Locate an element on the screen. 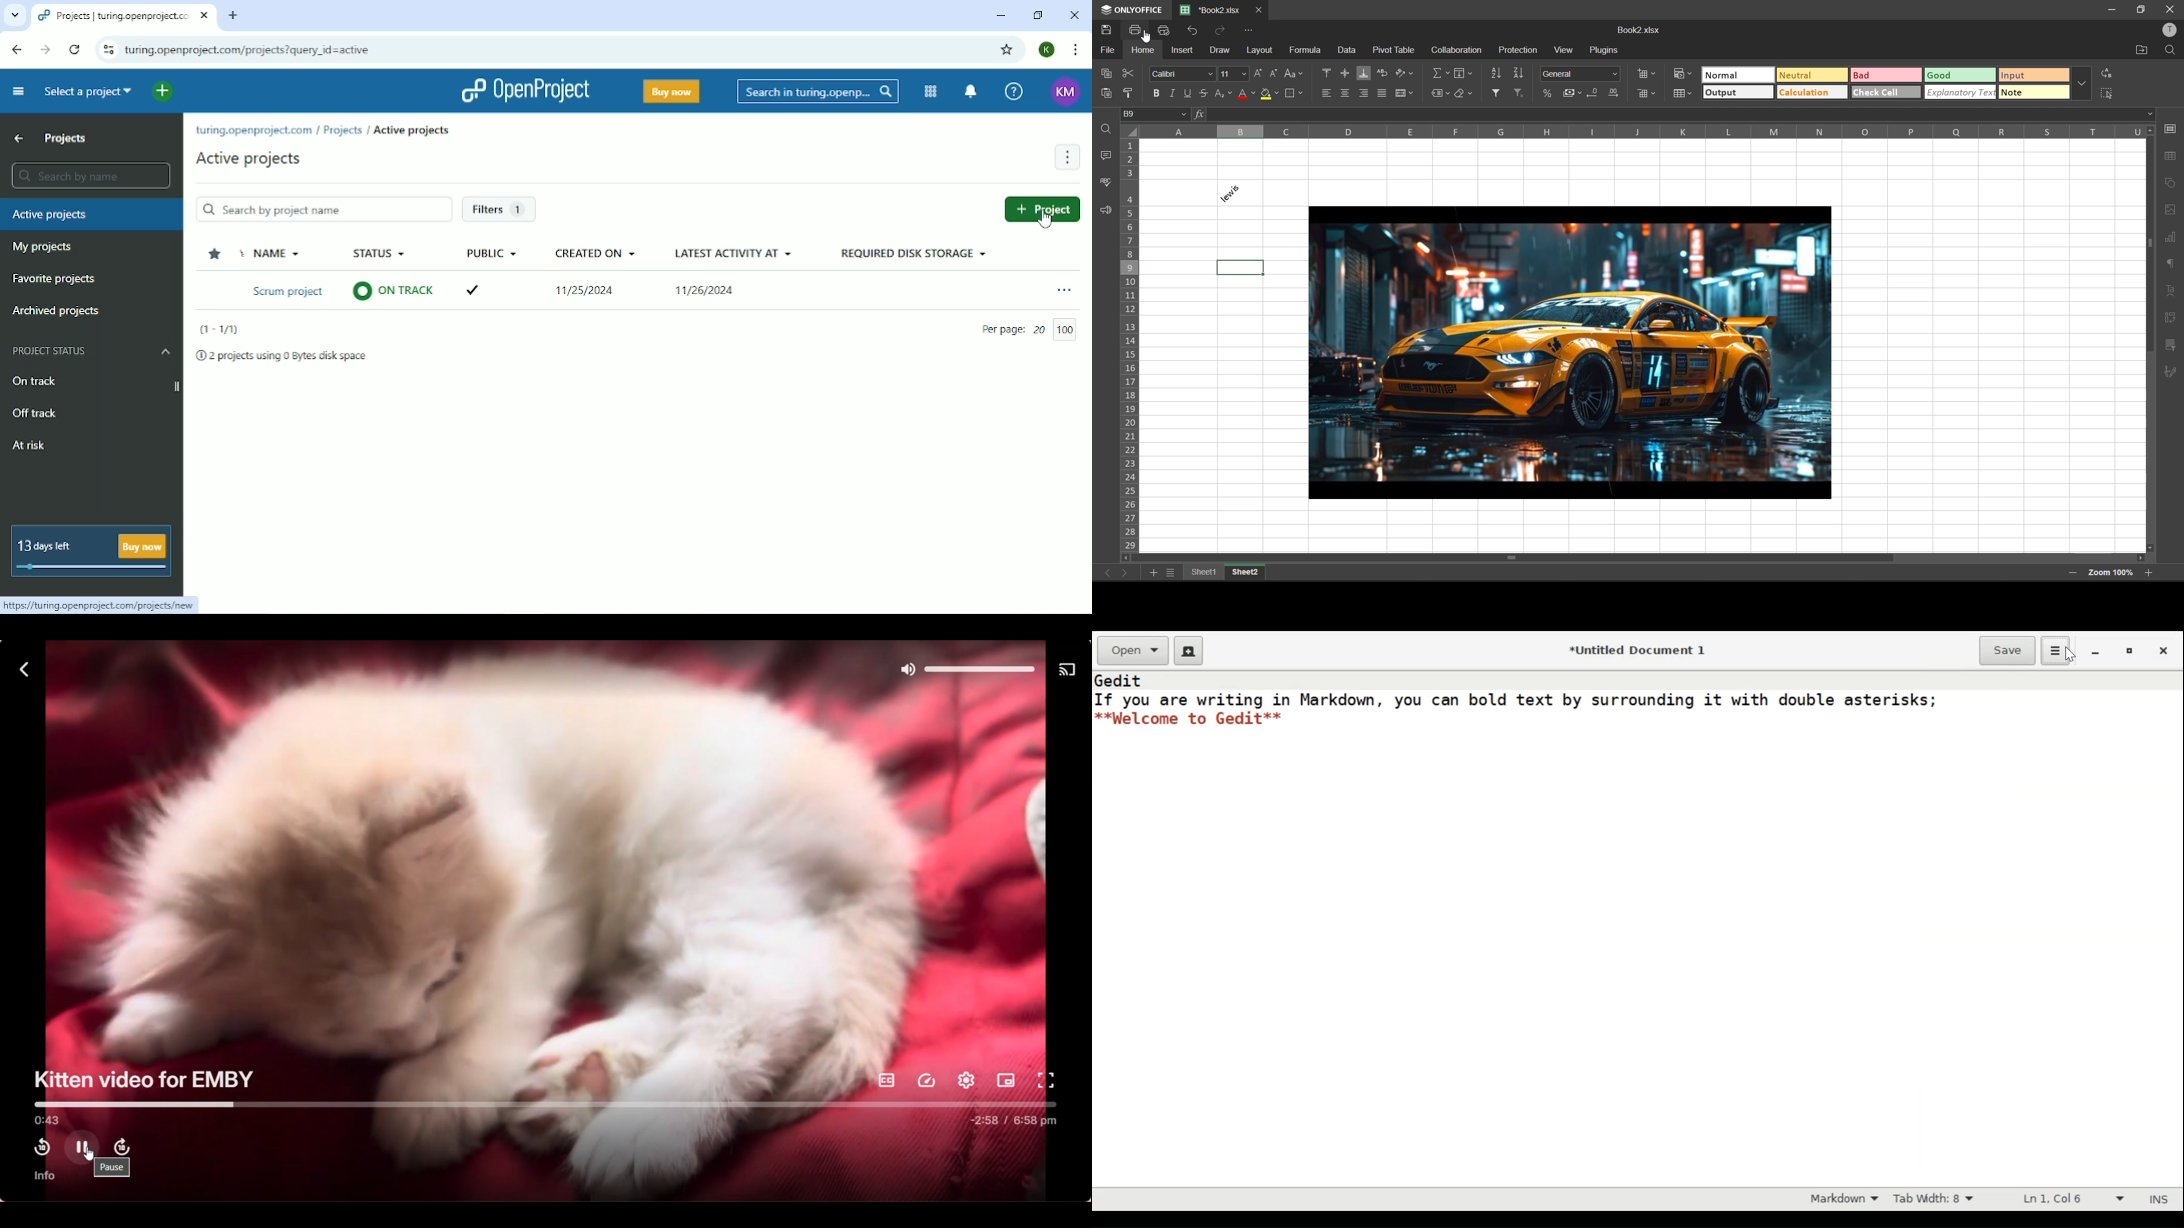  previous is located at coordinates (1105, 573).